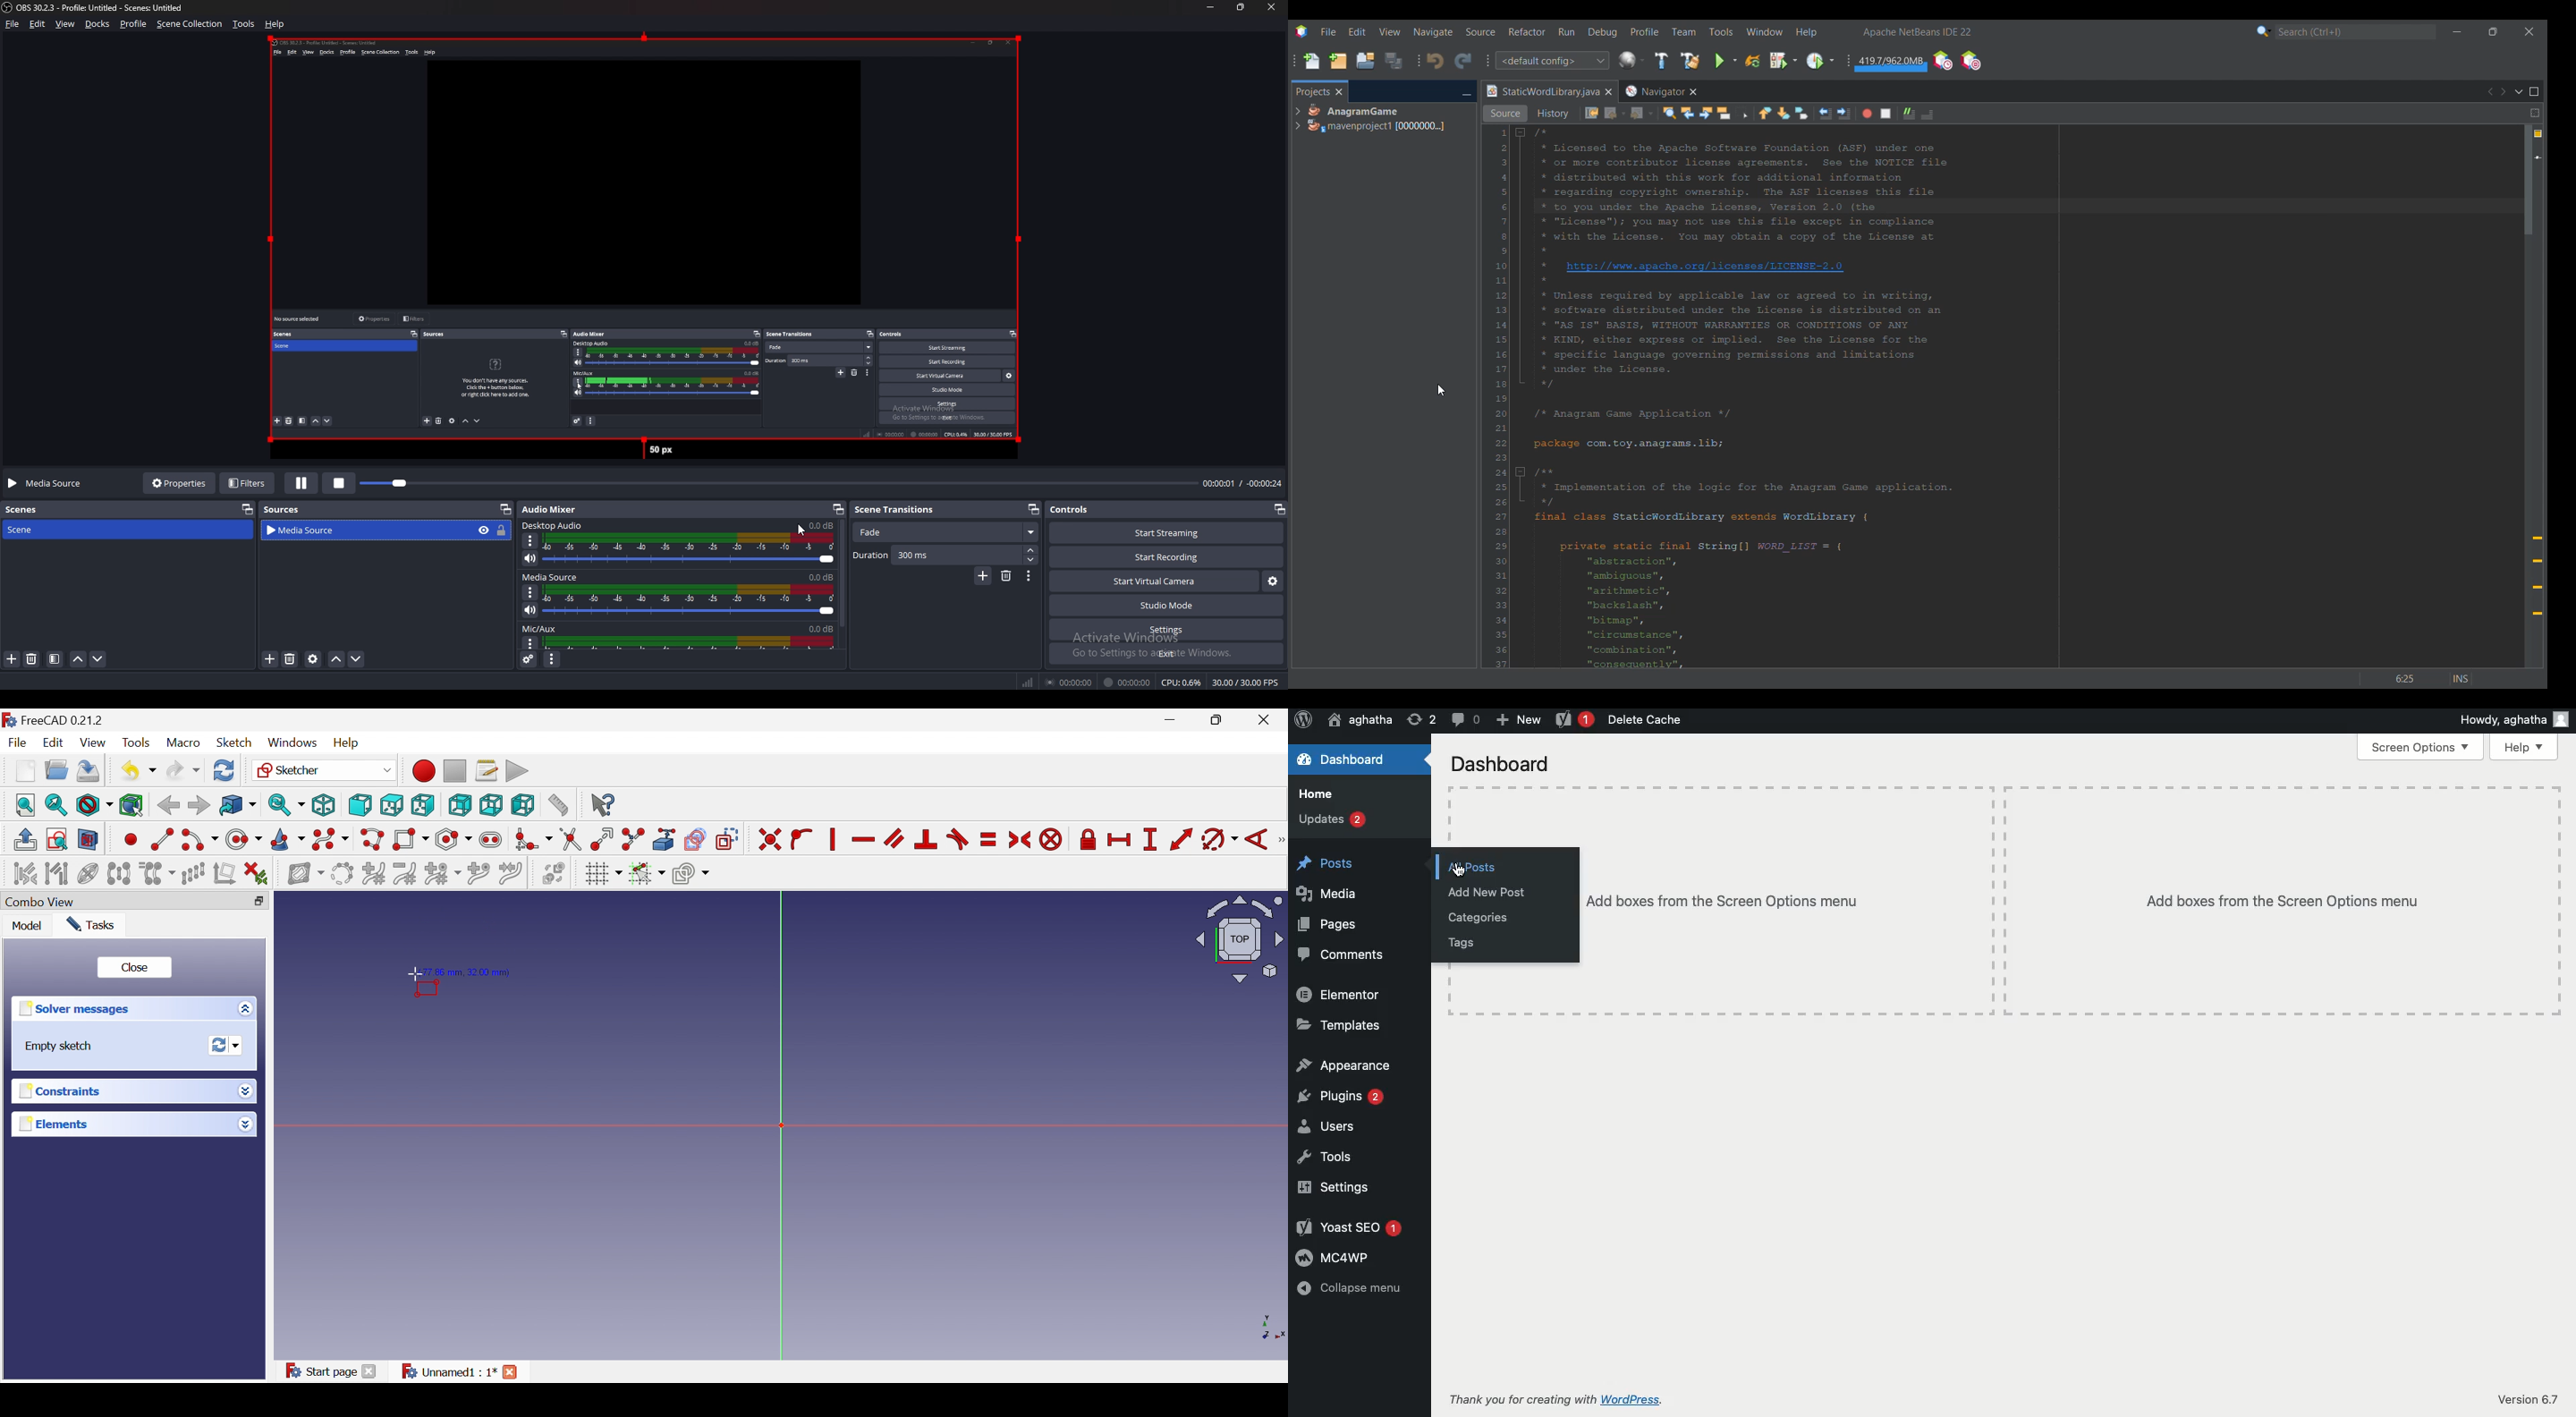 This screenshot has height=1428, width=2576. What do you see at coordinates (337, 660) in the screenshot?
I see `Move sources up` at bounding box center [337, 660].